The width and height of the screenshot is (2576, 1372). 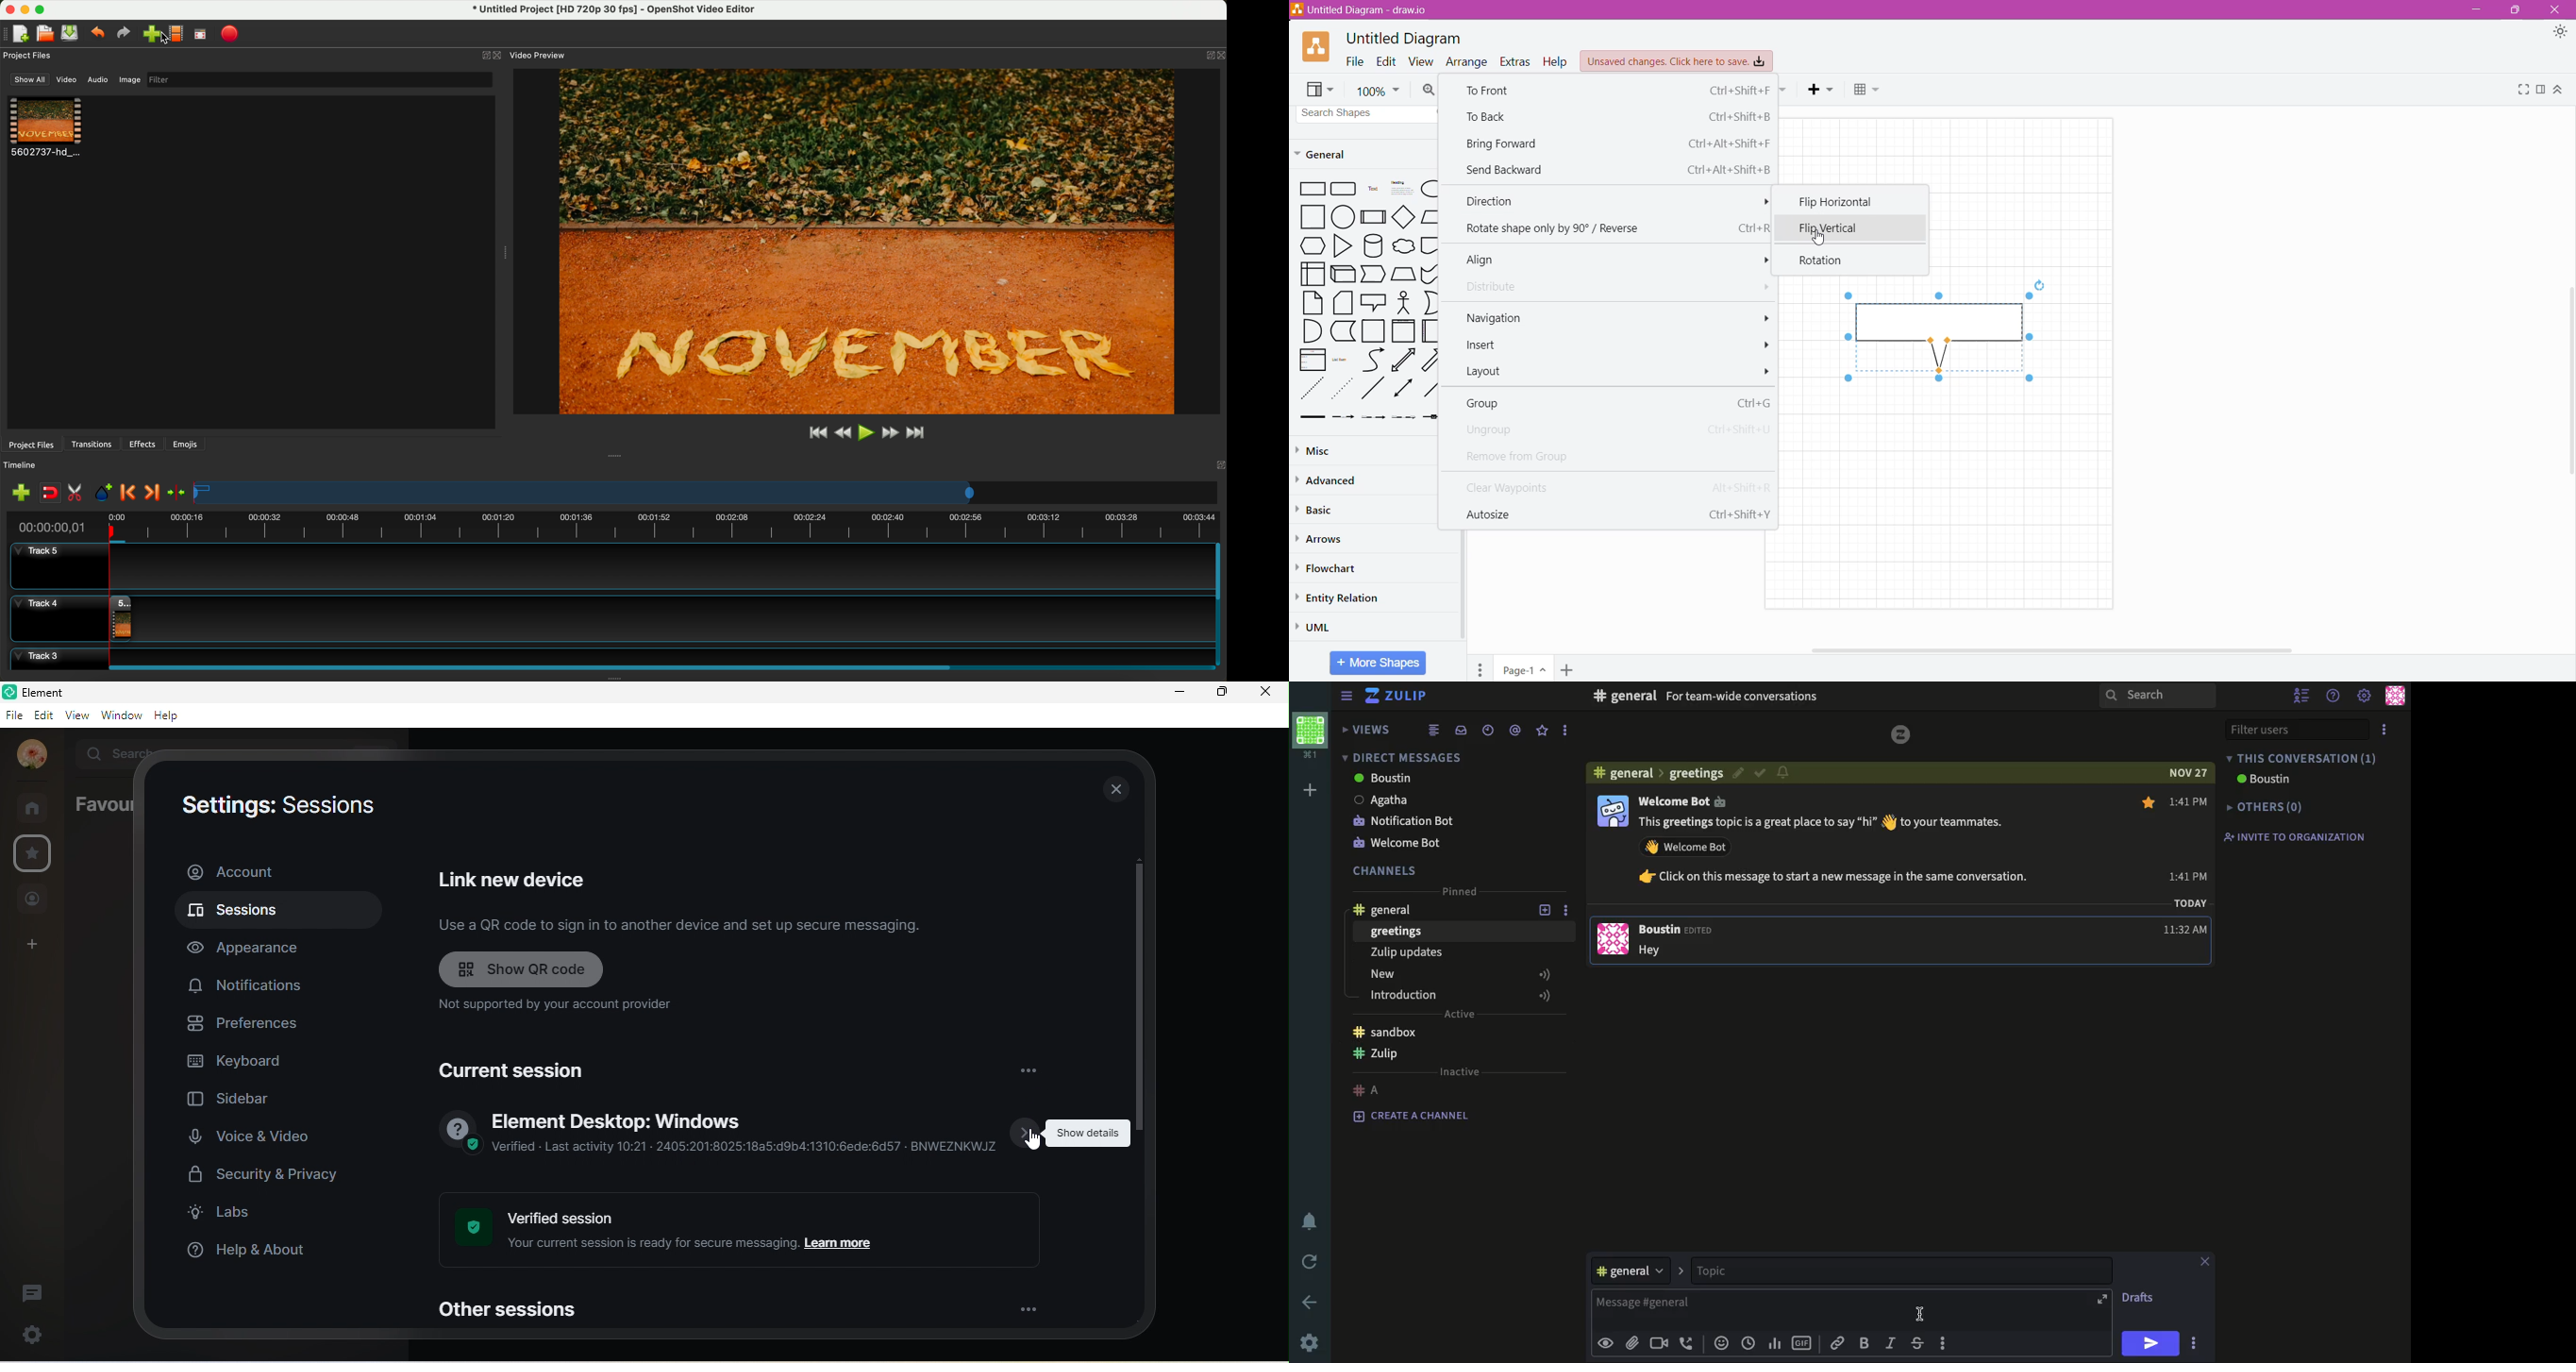 I want to click on View, so click(x=1422, y=61).